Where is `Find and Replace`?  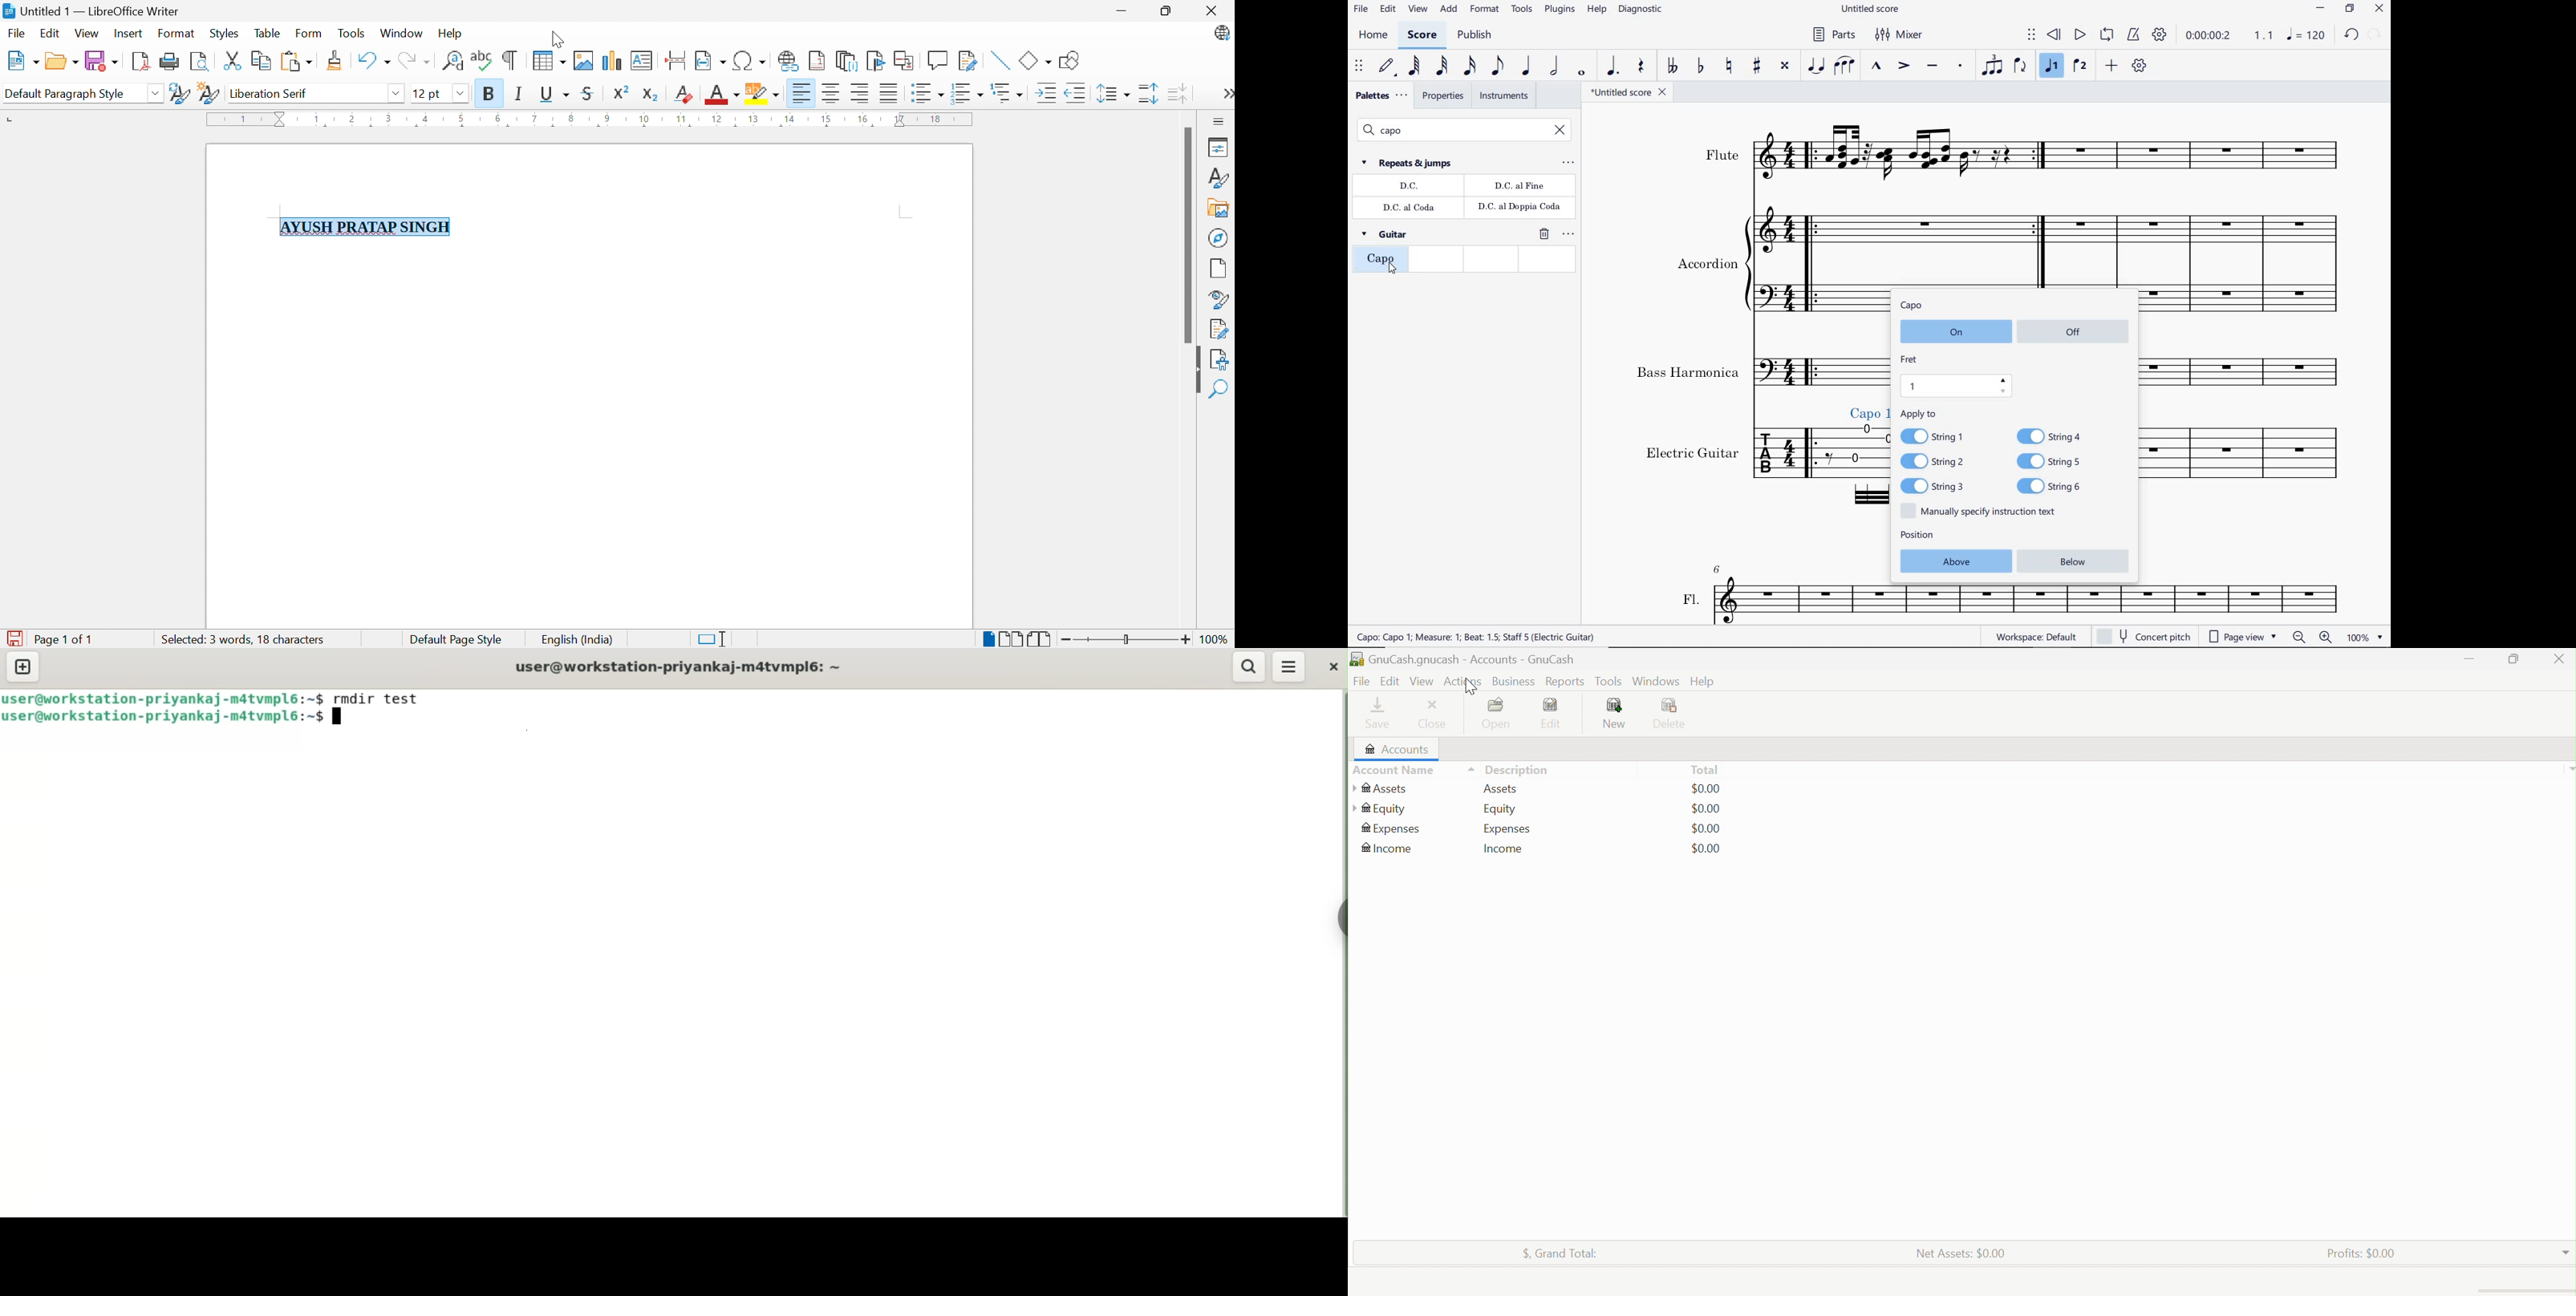 Find and Replace is located at coordinates (452, 60).